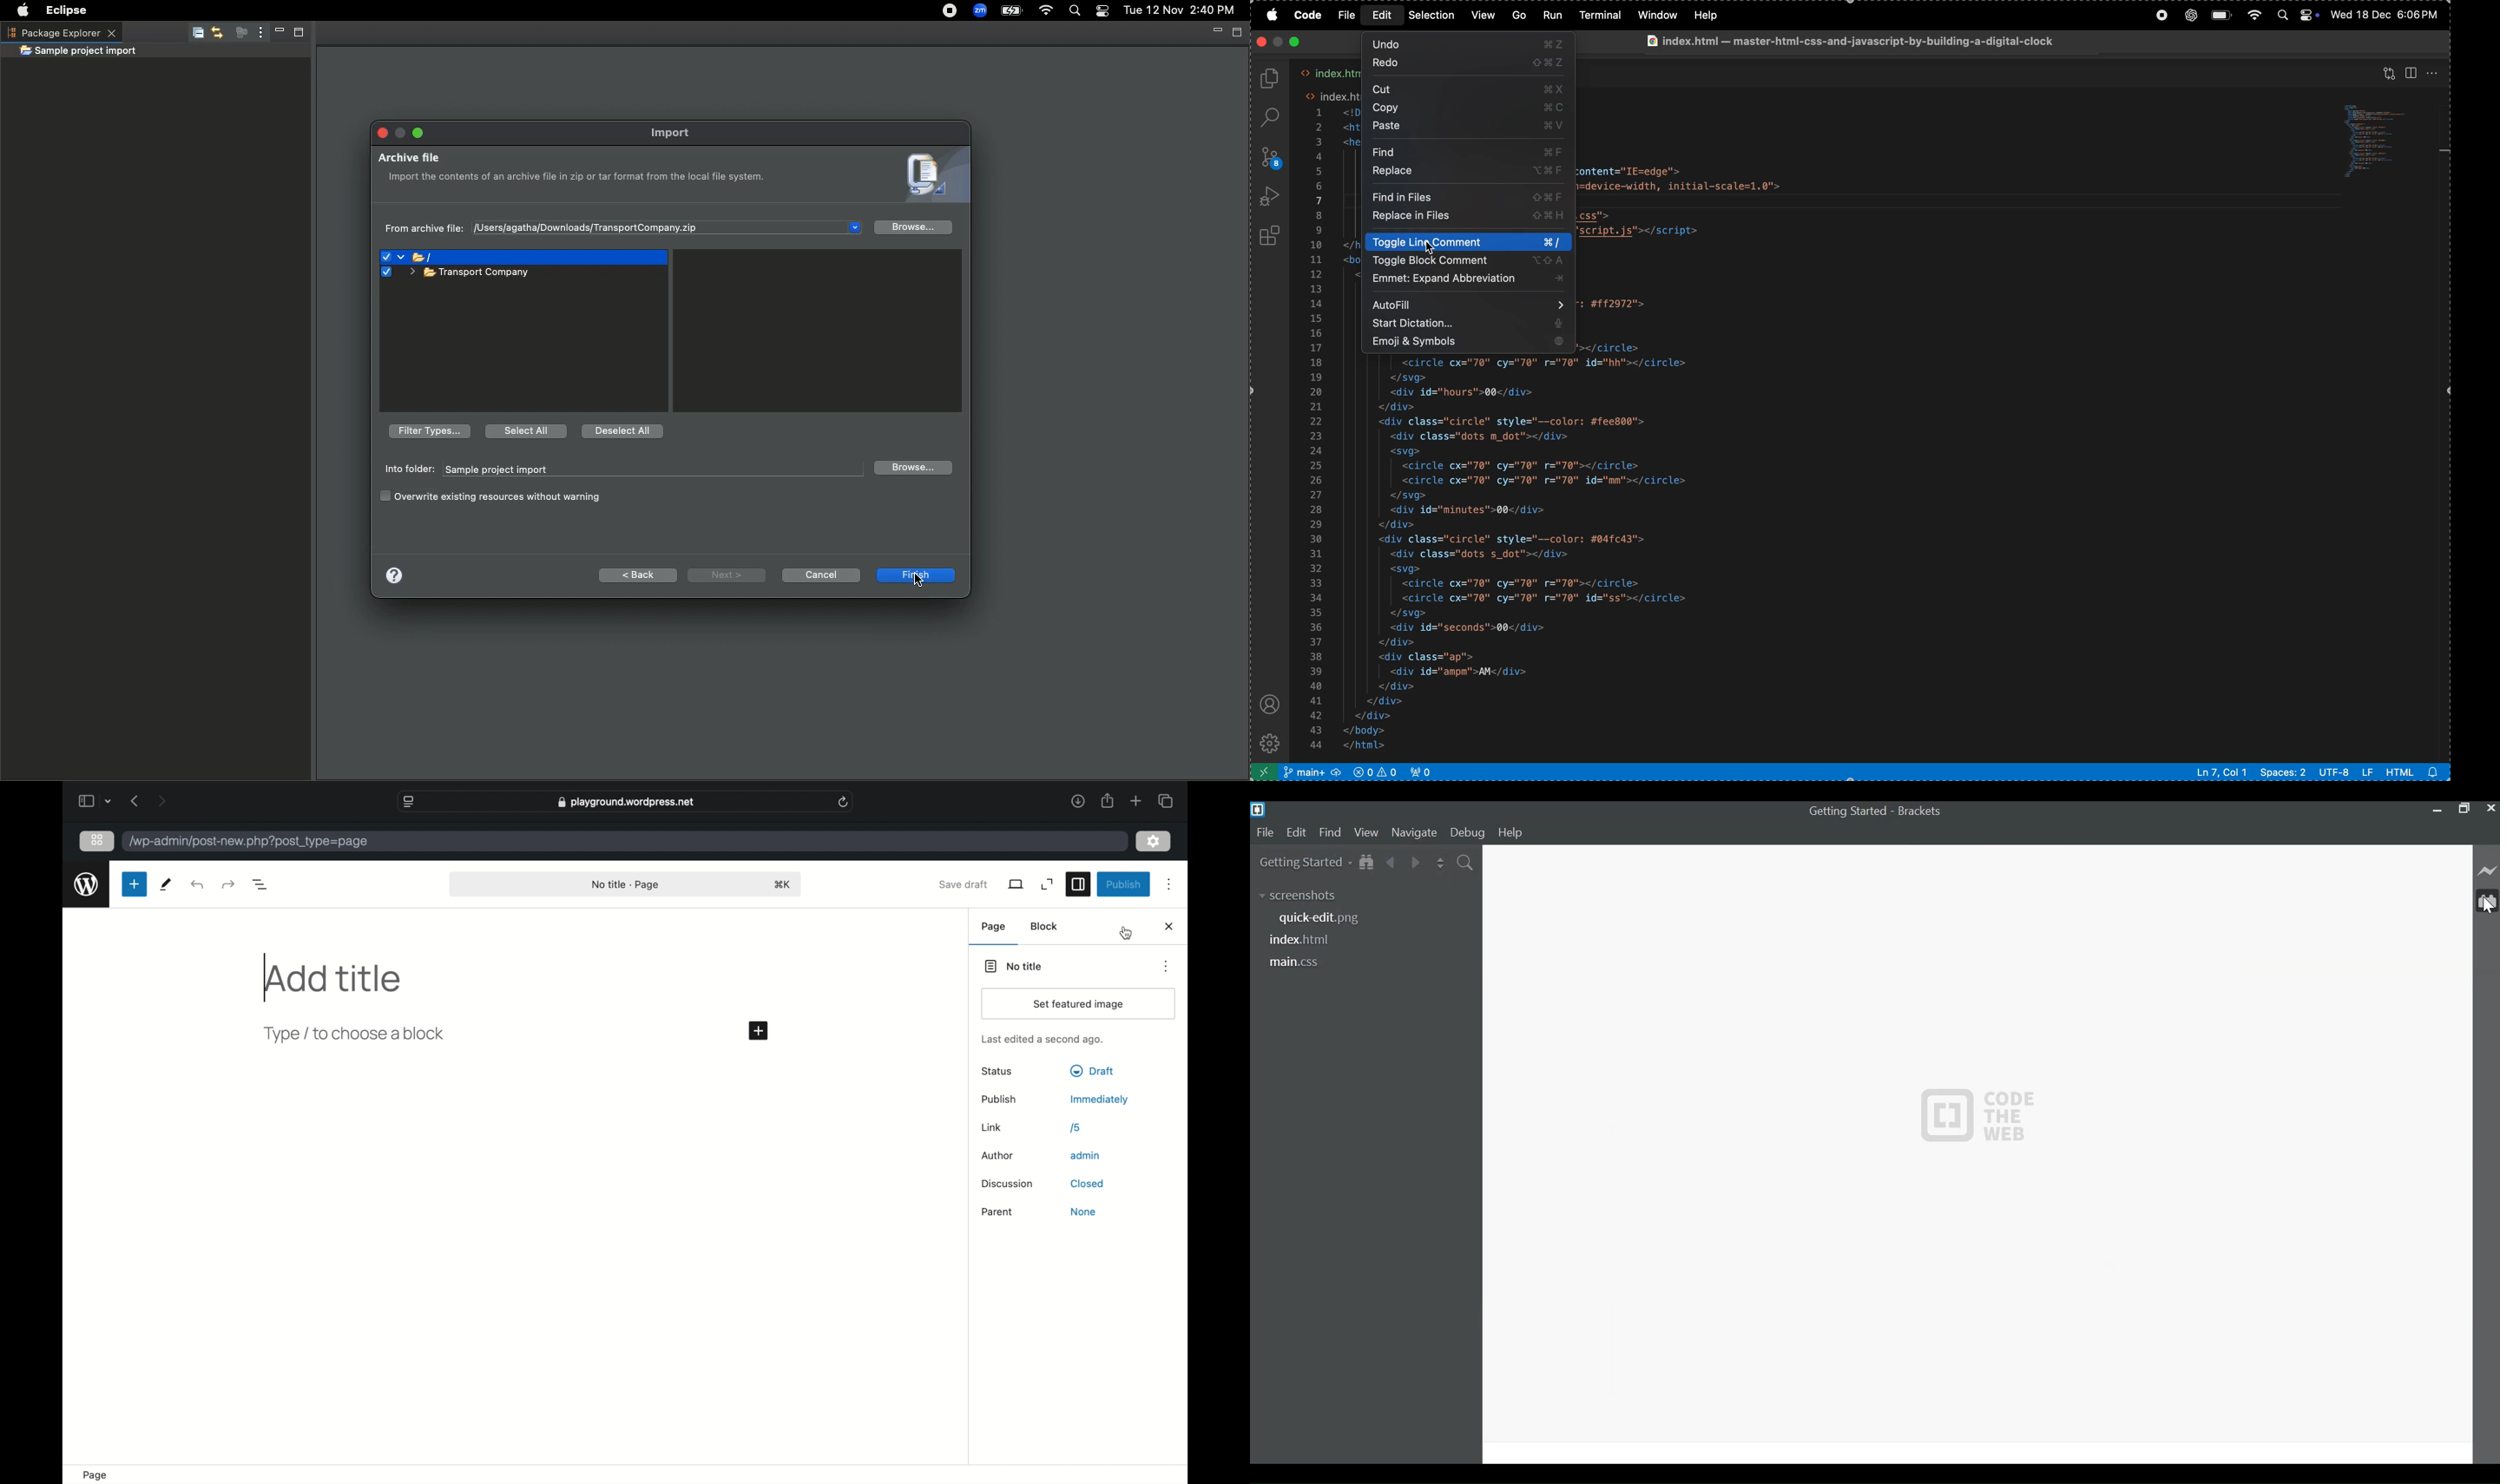 This screenshot has height=1484, width=2520. Describe the element at coordinates (964, 884) in the screenshot. I see `save draft` at that location.